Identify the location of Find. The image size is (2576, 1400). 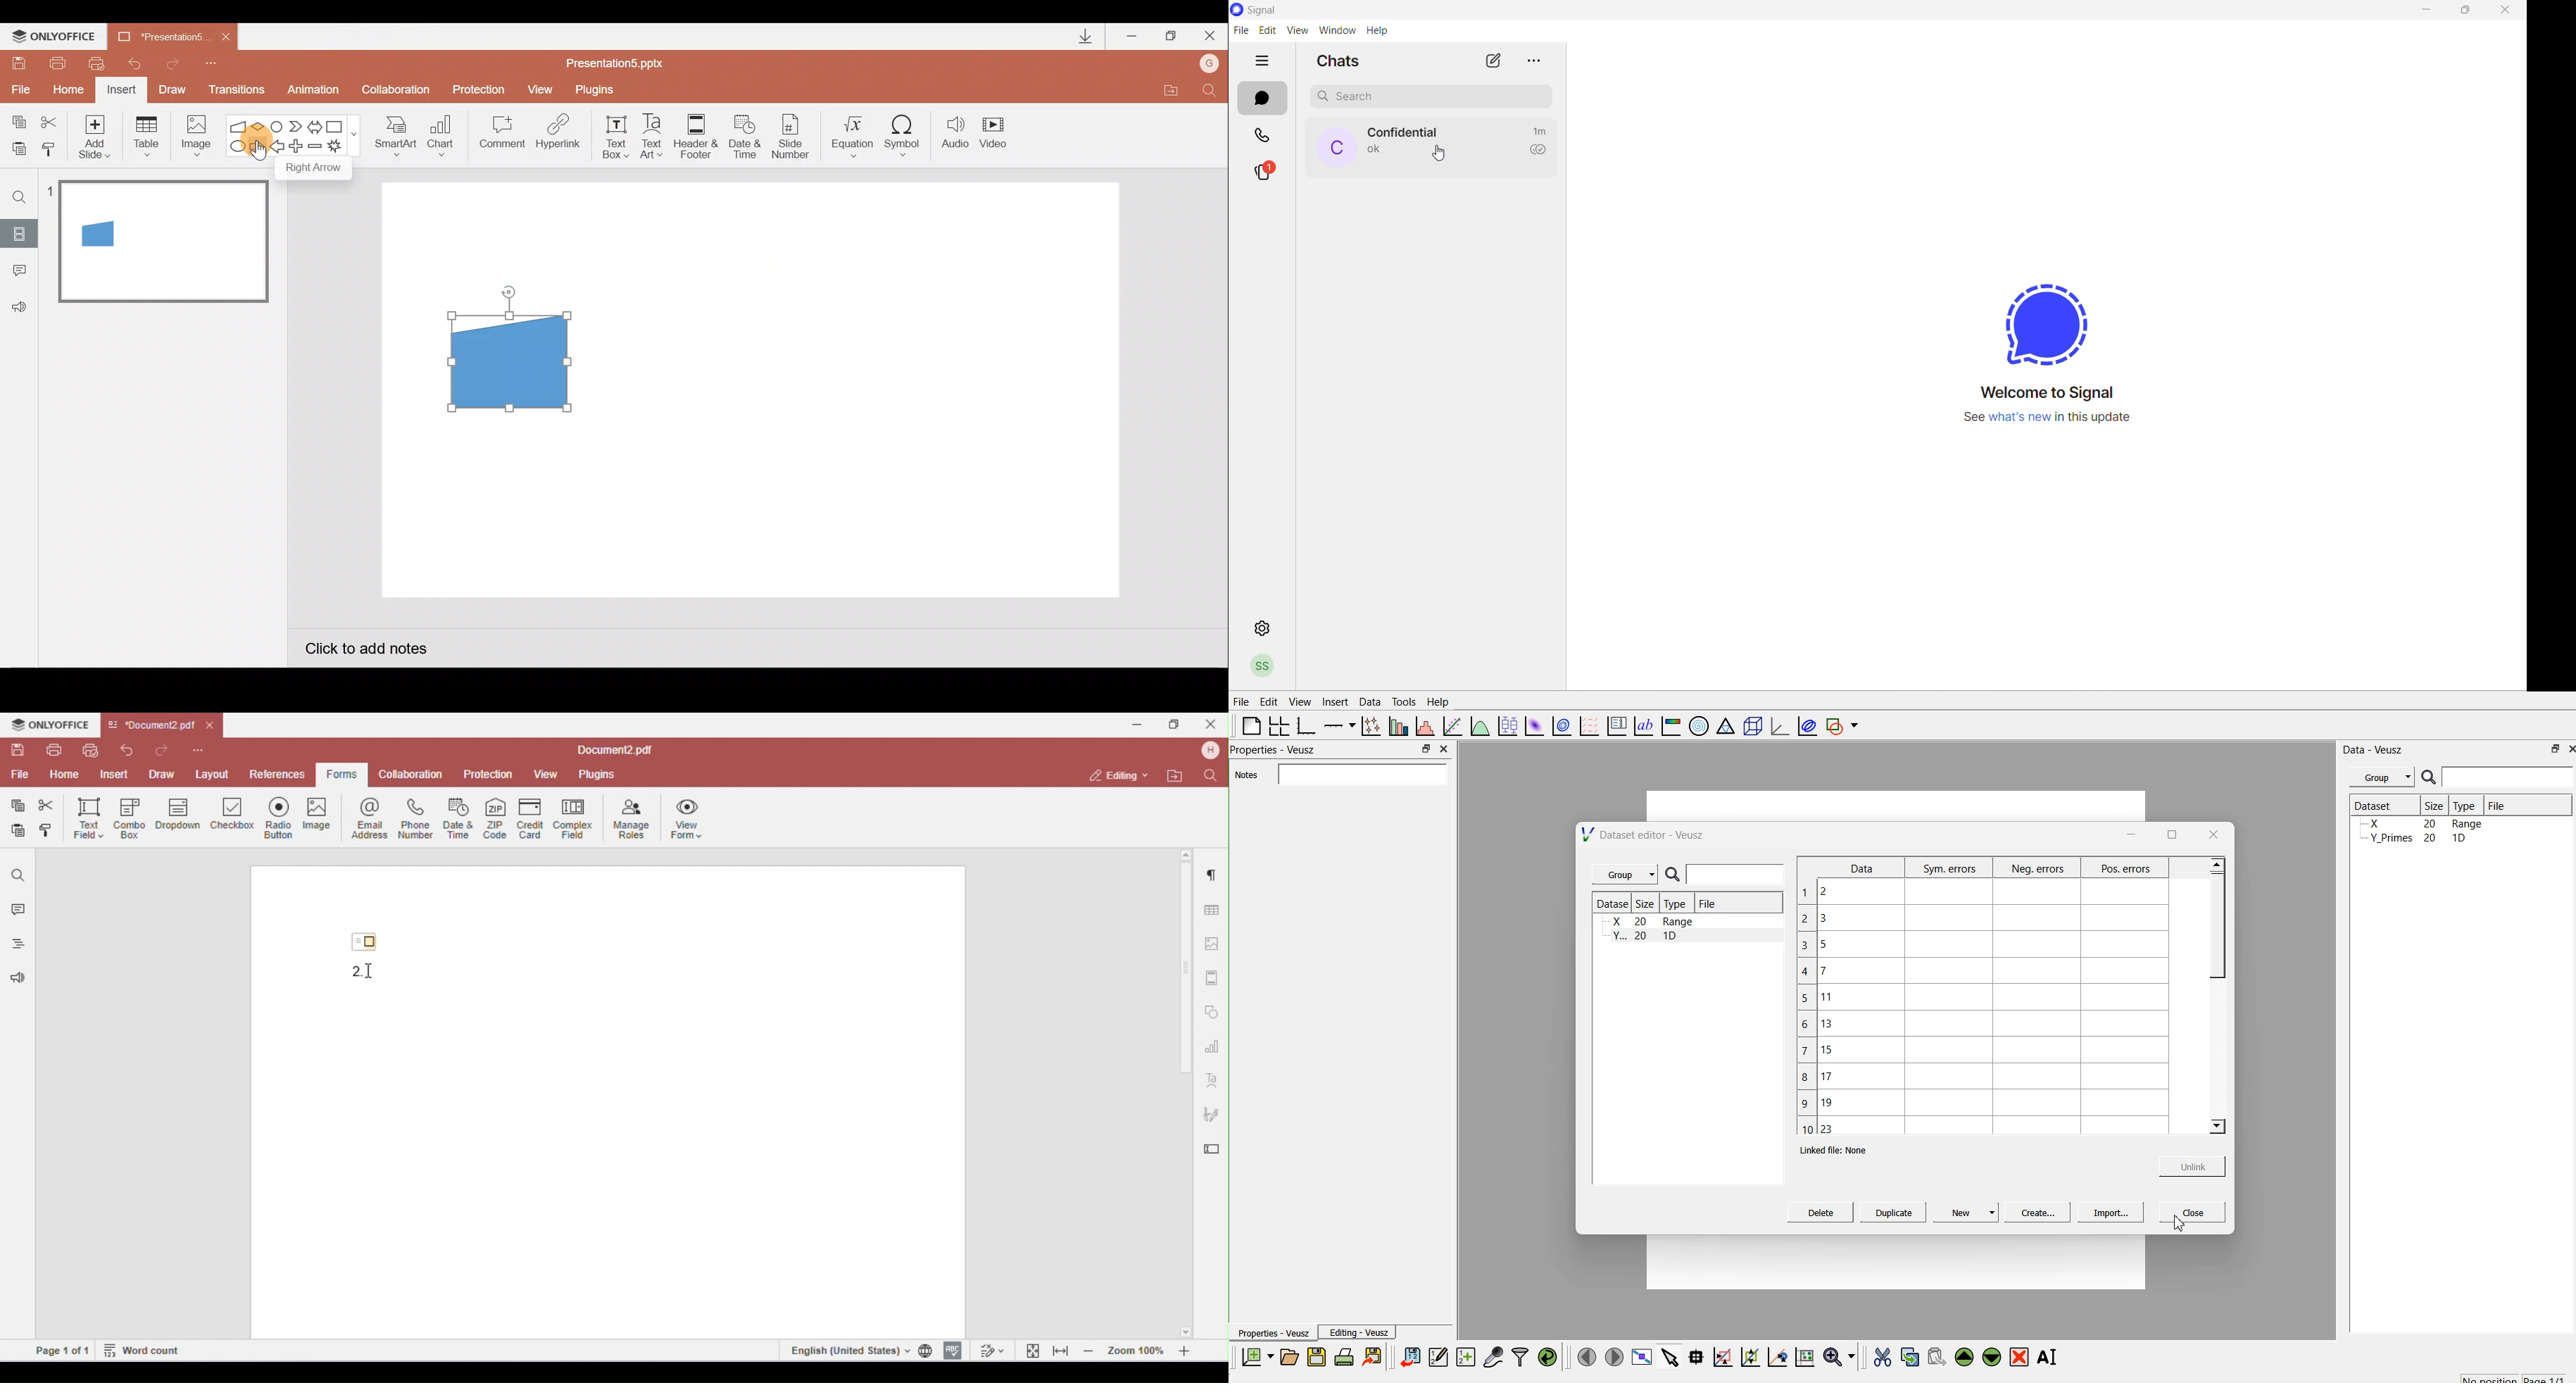
(1210, 93).